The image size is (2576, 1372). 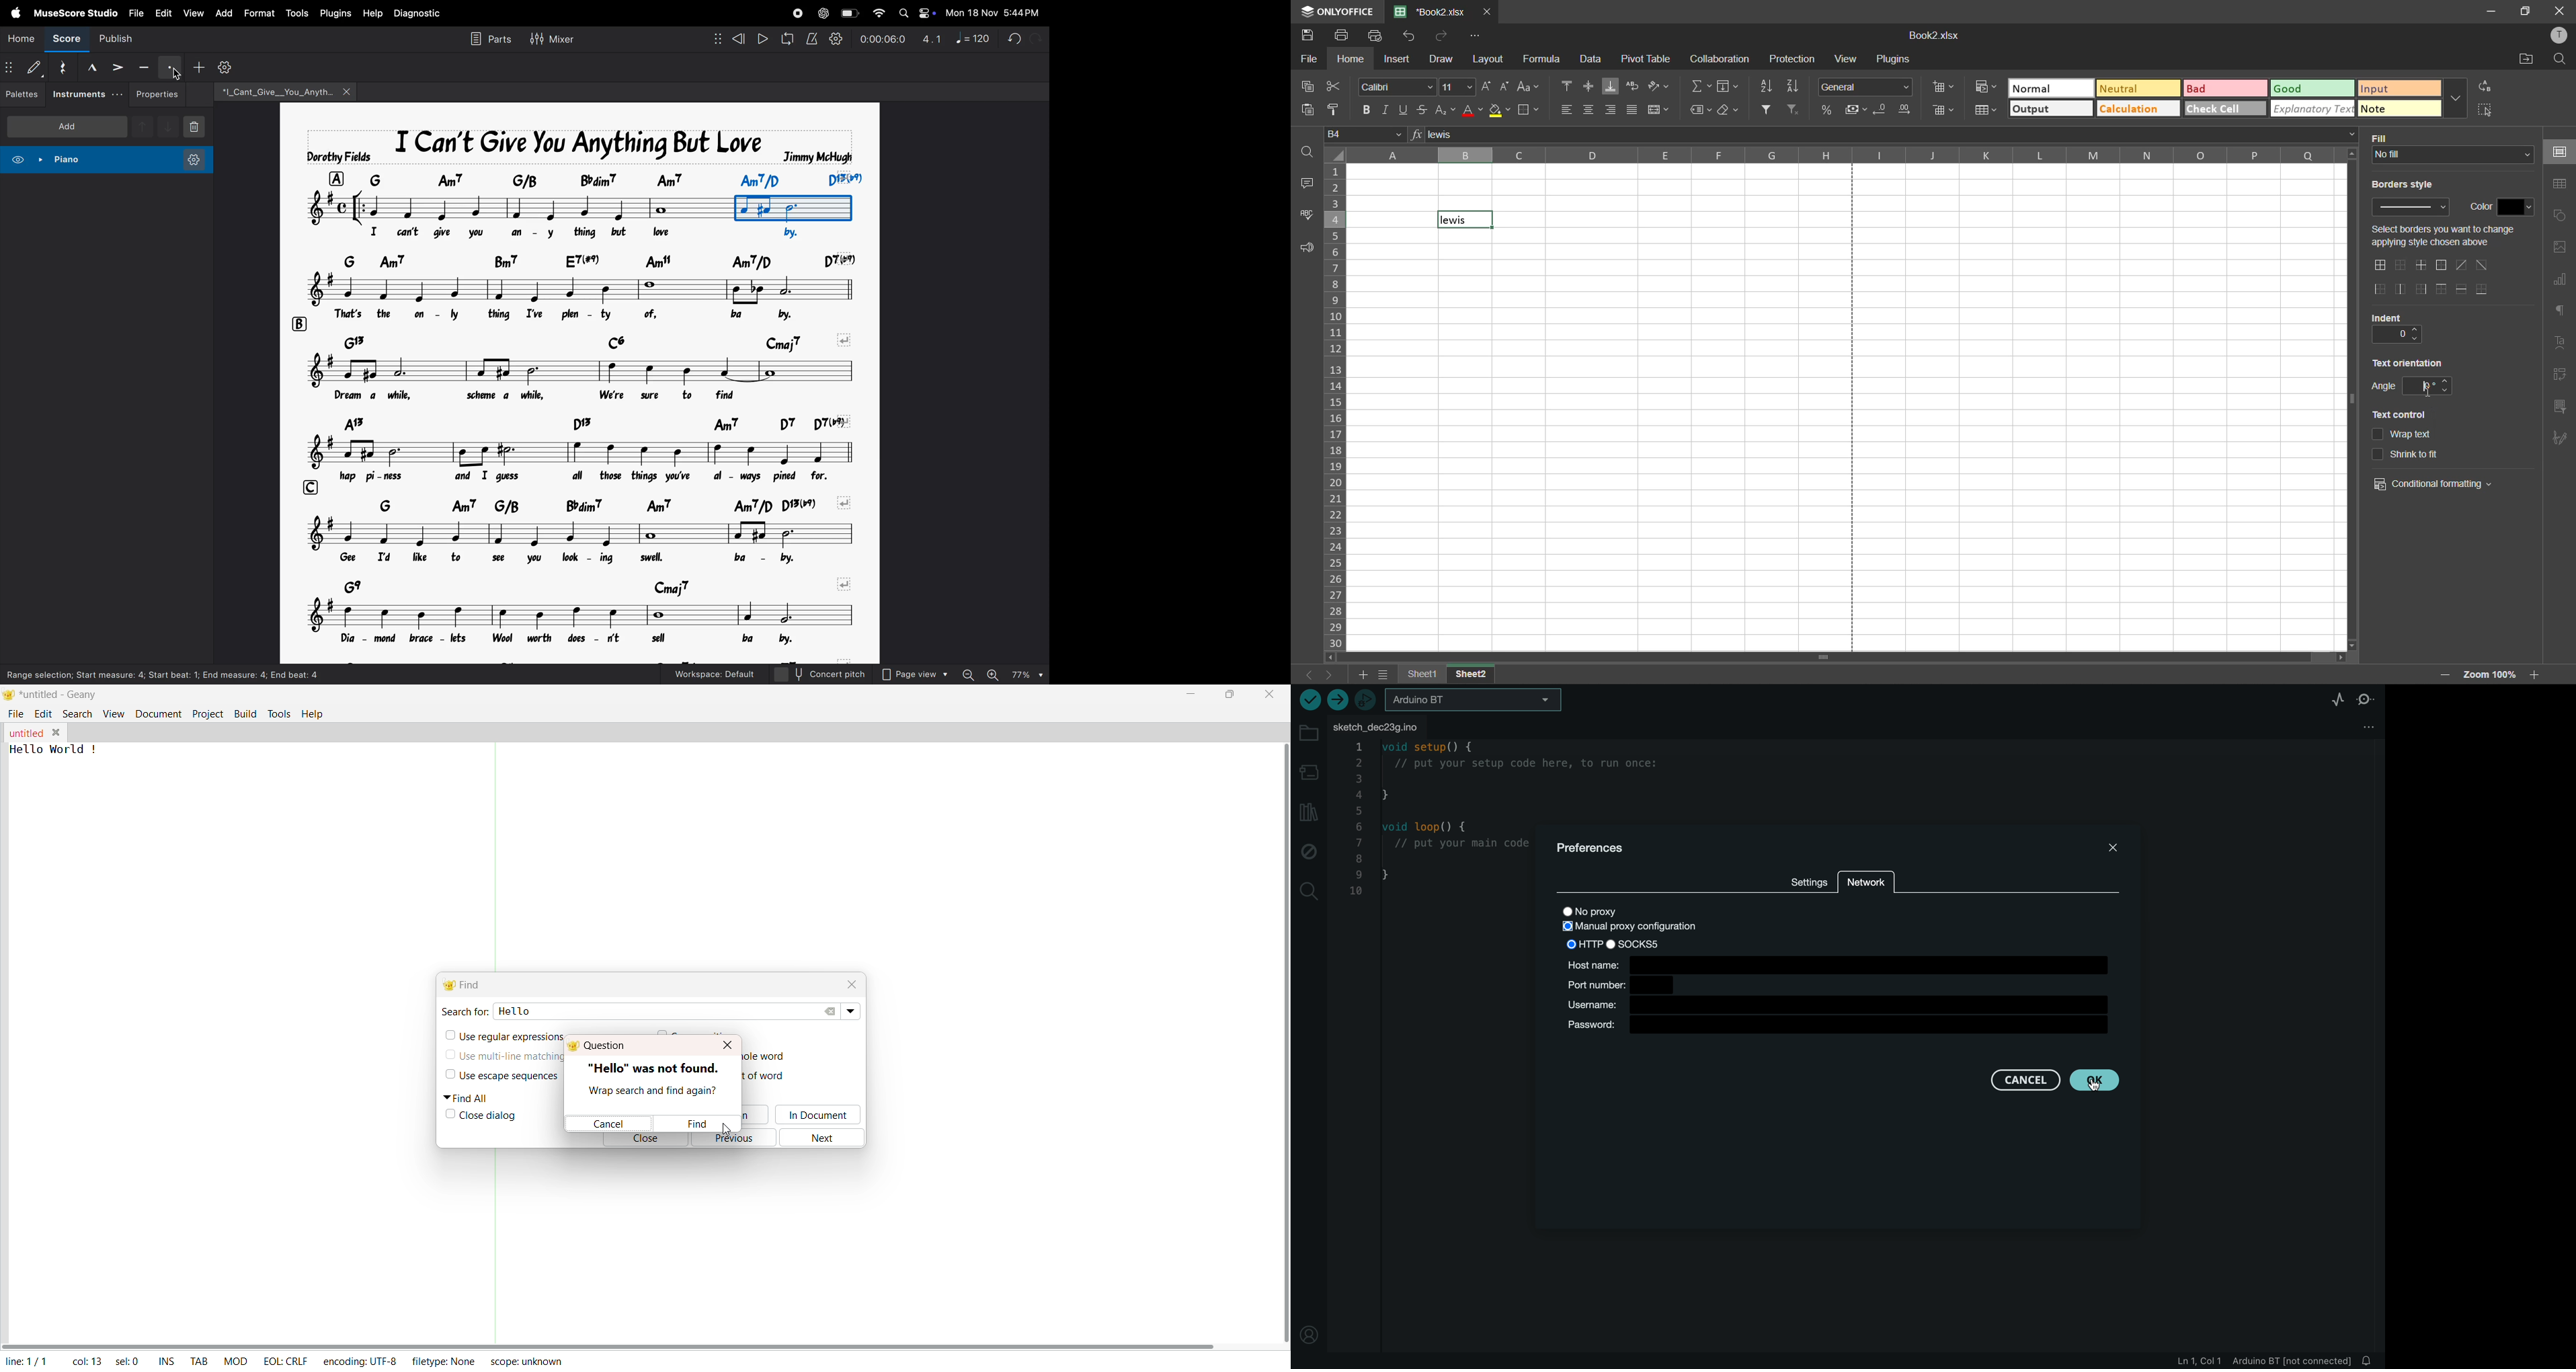 What do you see at coordinates (1940, 34) in the screenshot?
I see `filename` at bounding box center [1940, 34].